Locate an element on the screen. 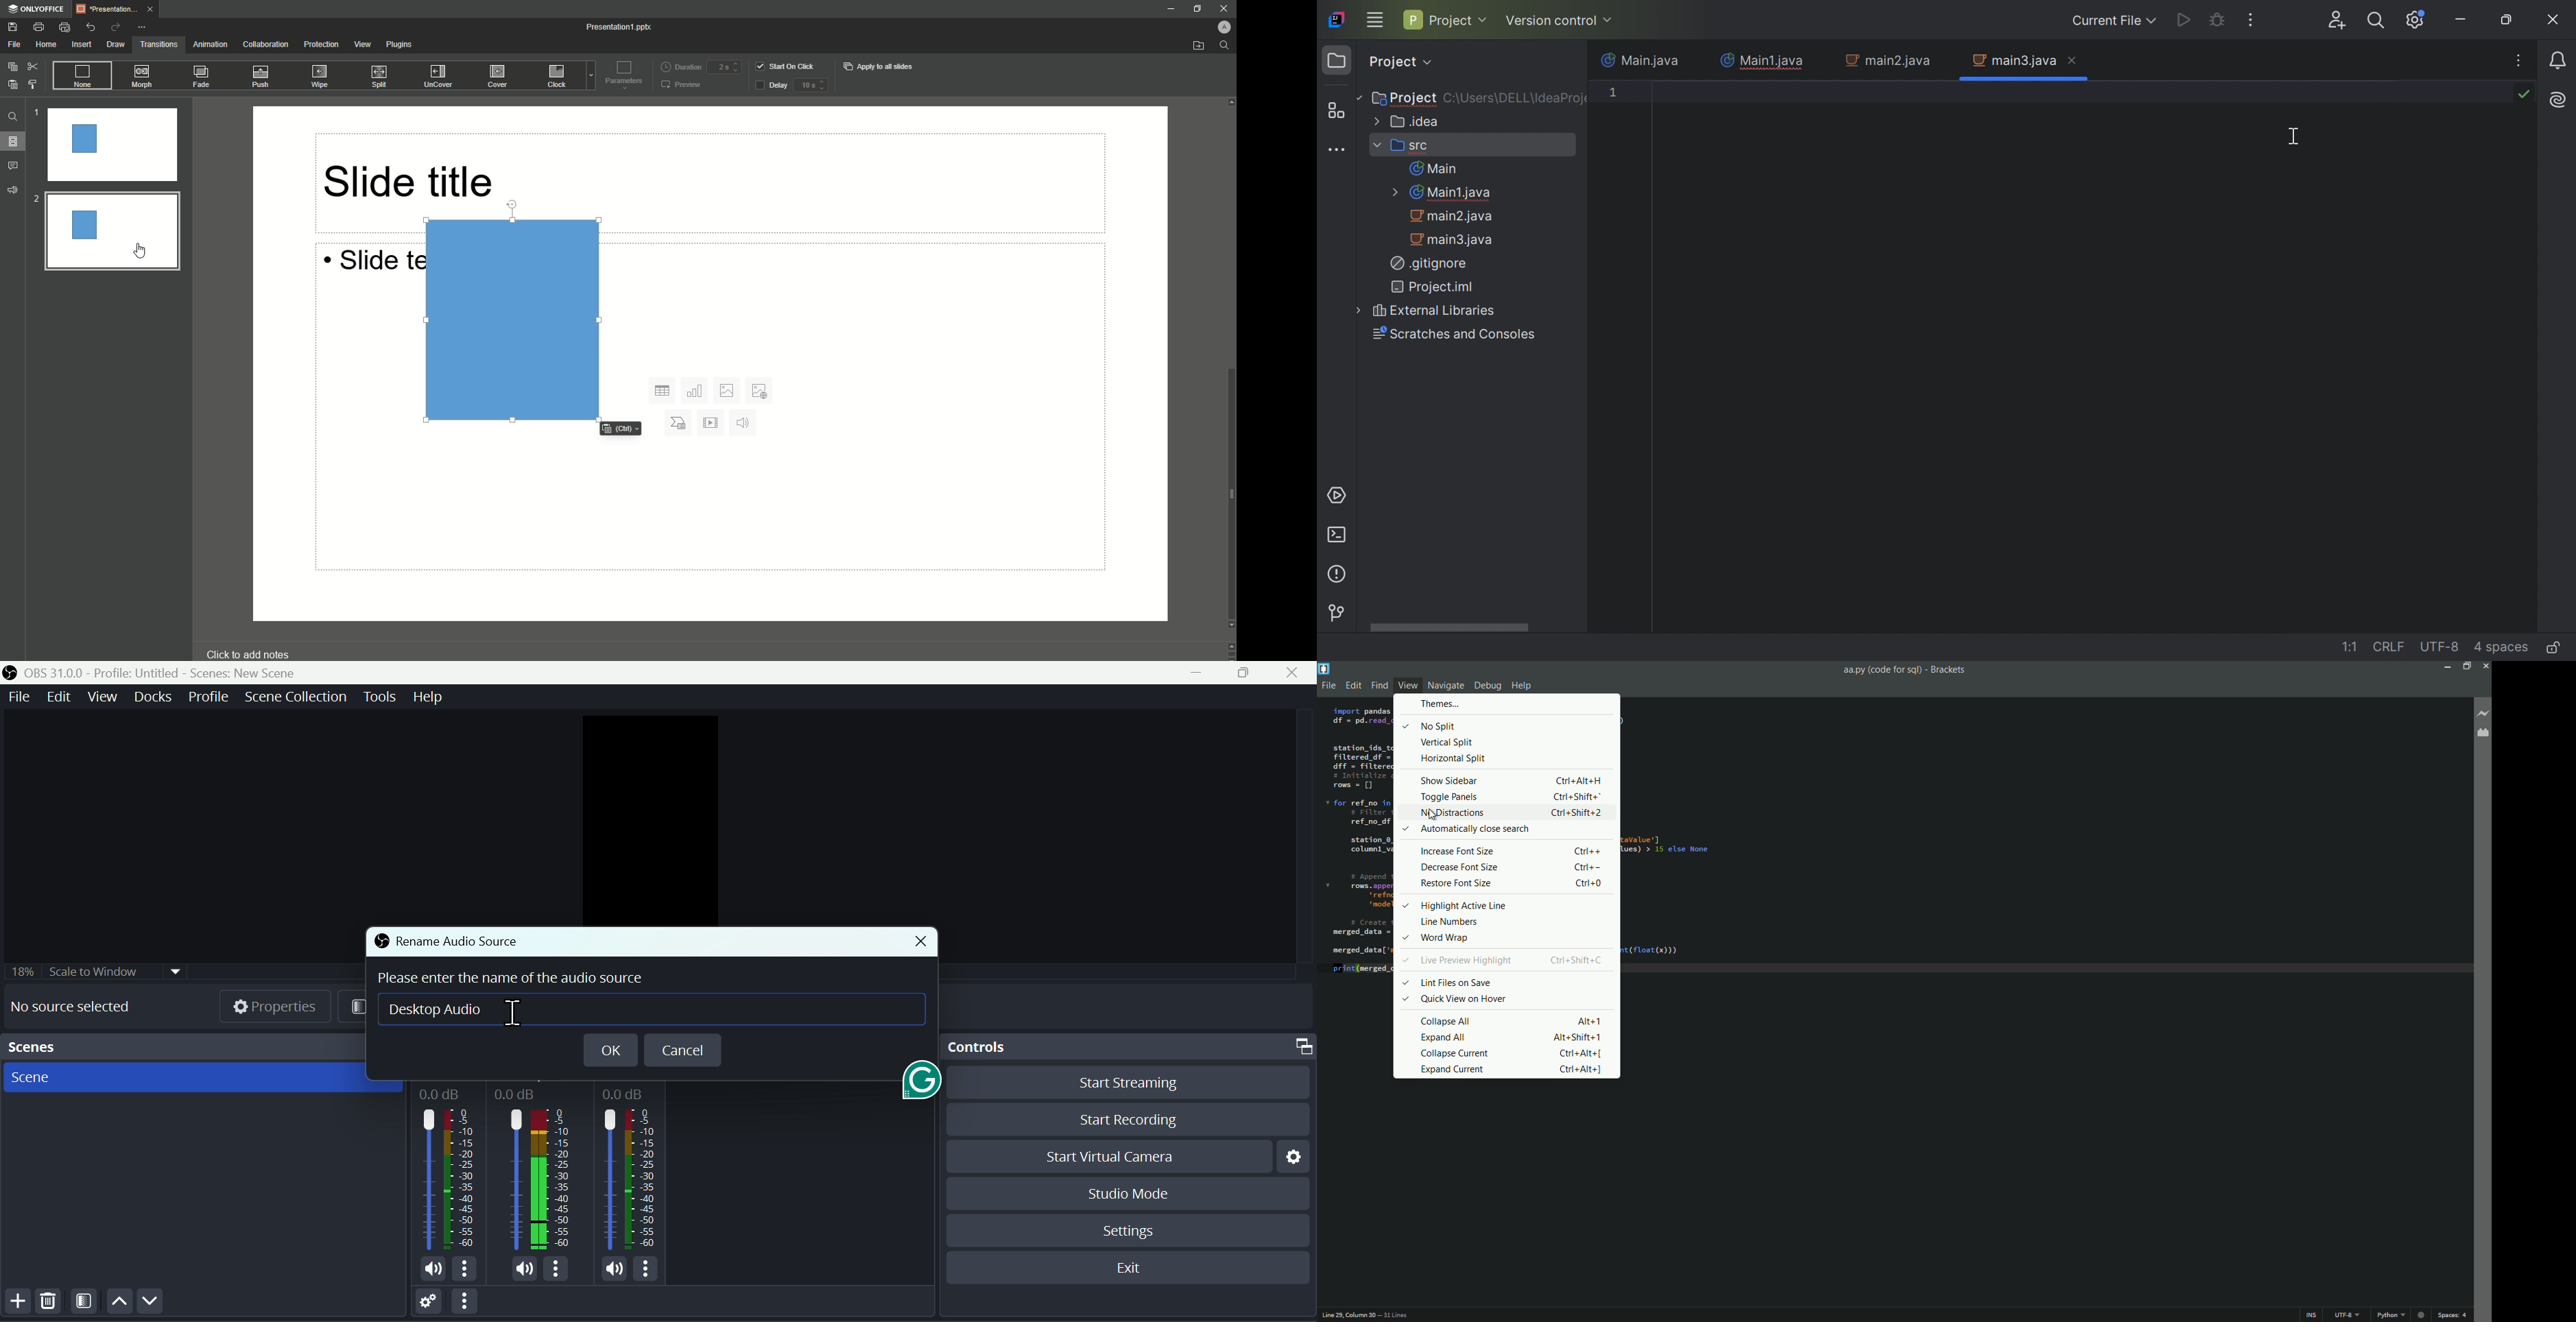 The image size is (2576, 1344). maximize button is located at coordinates (2465, 666).